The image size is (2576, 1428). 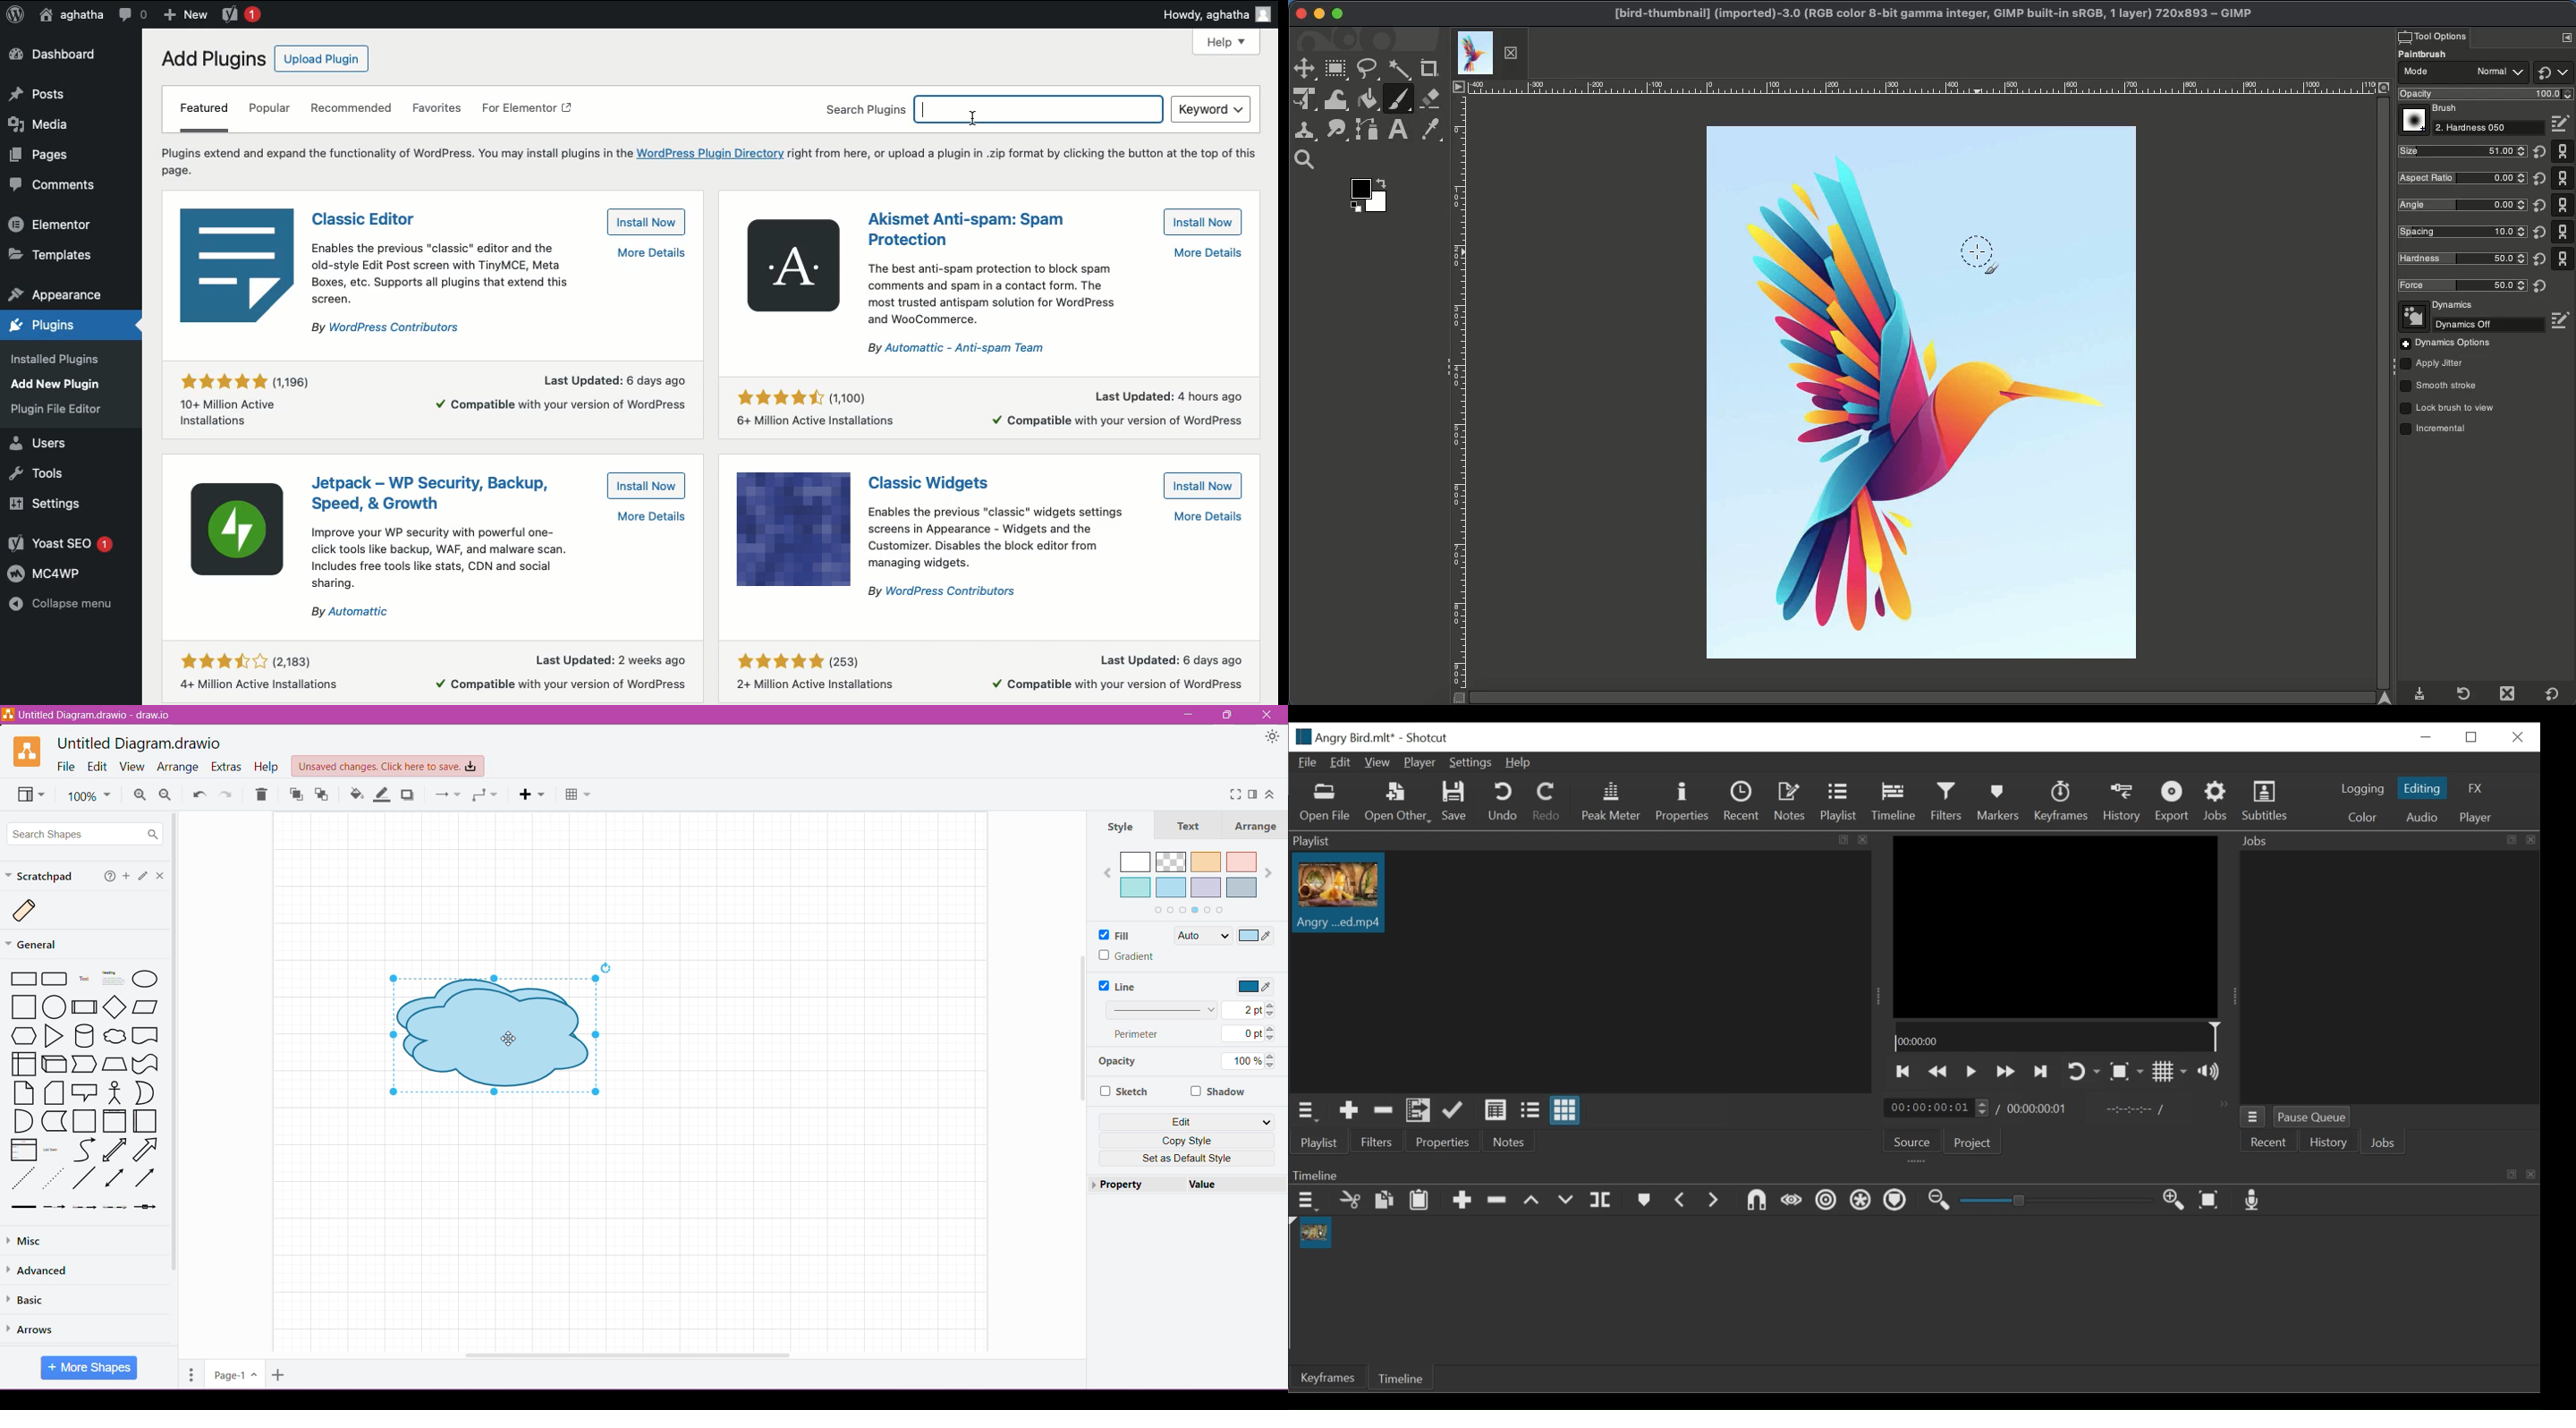 What do you see at coordinates (2472, 325) in the screenshot?
I see `Off` at bounding box center [2472, 325].